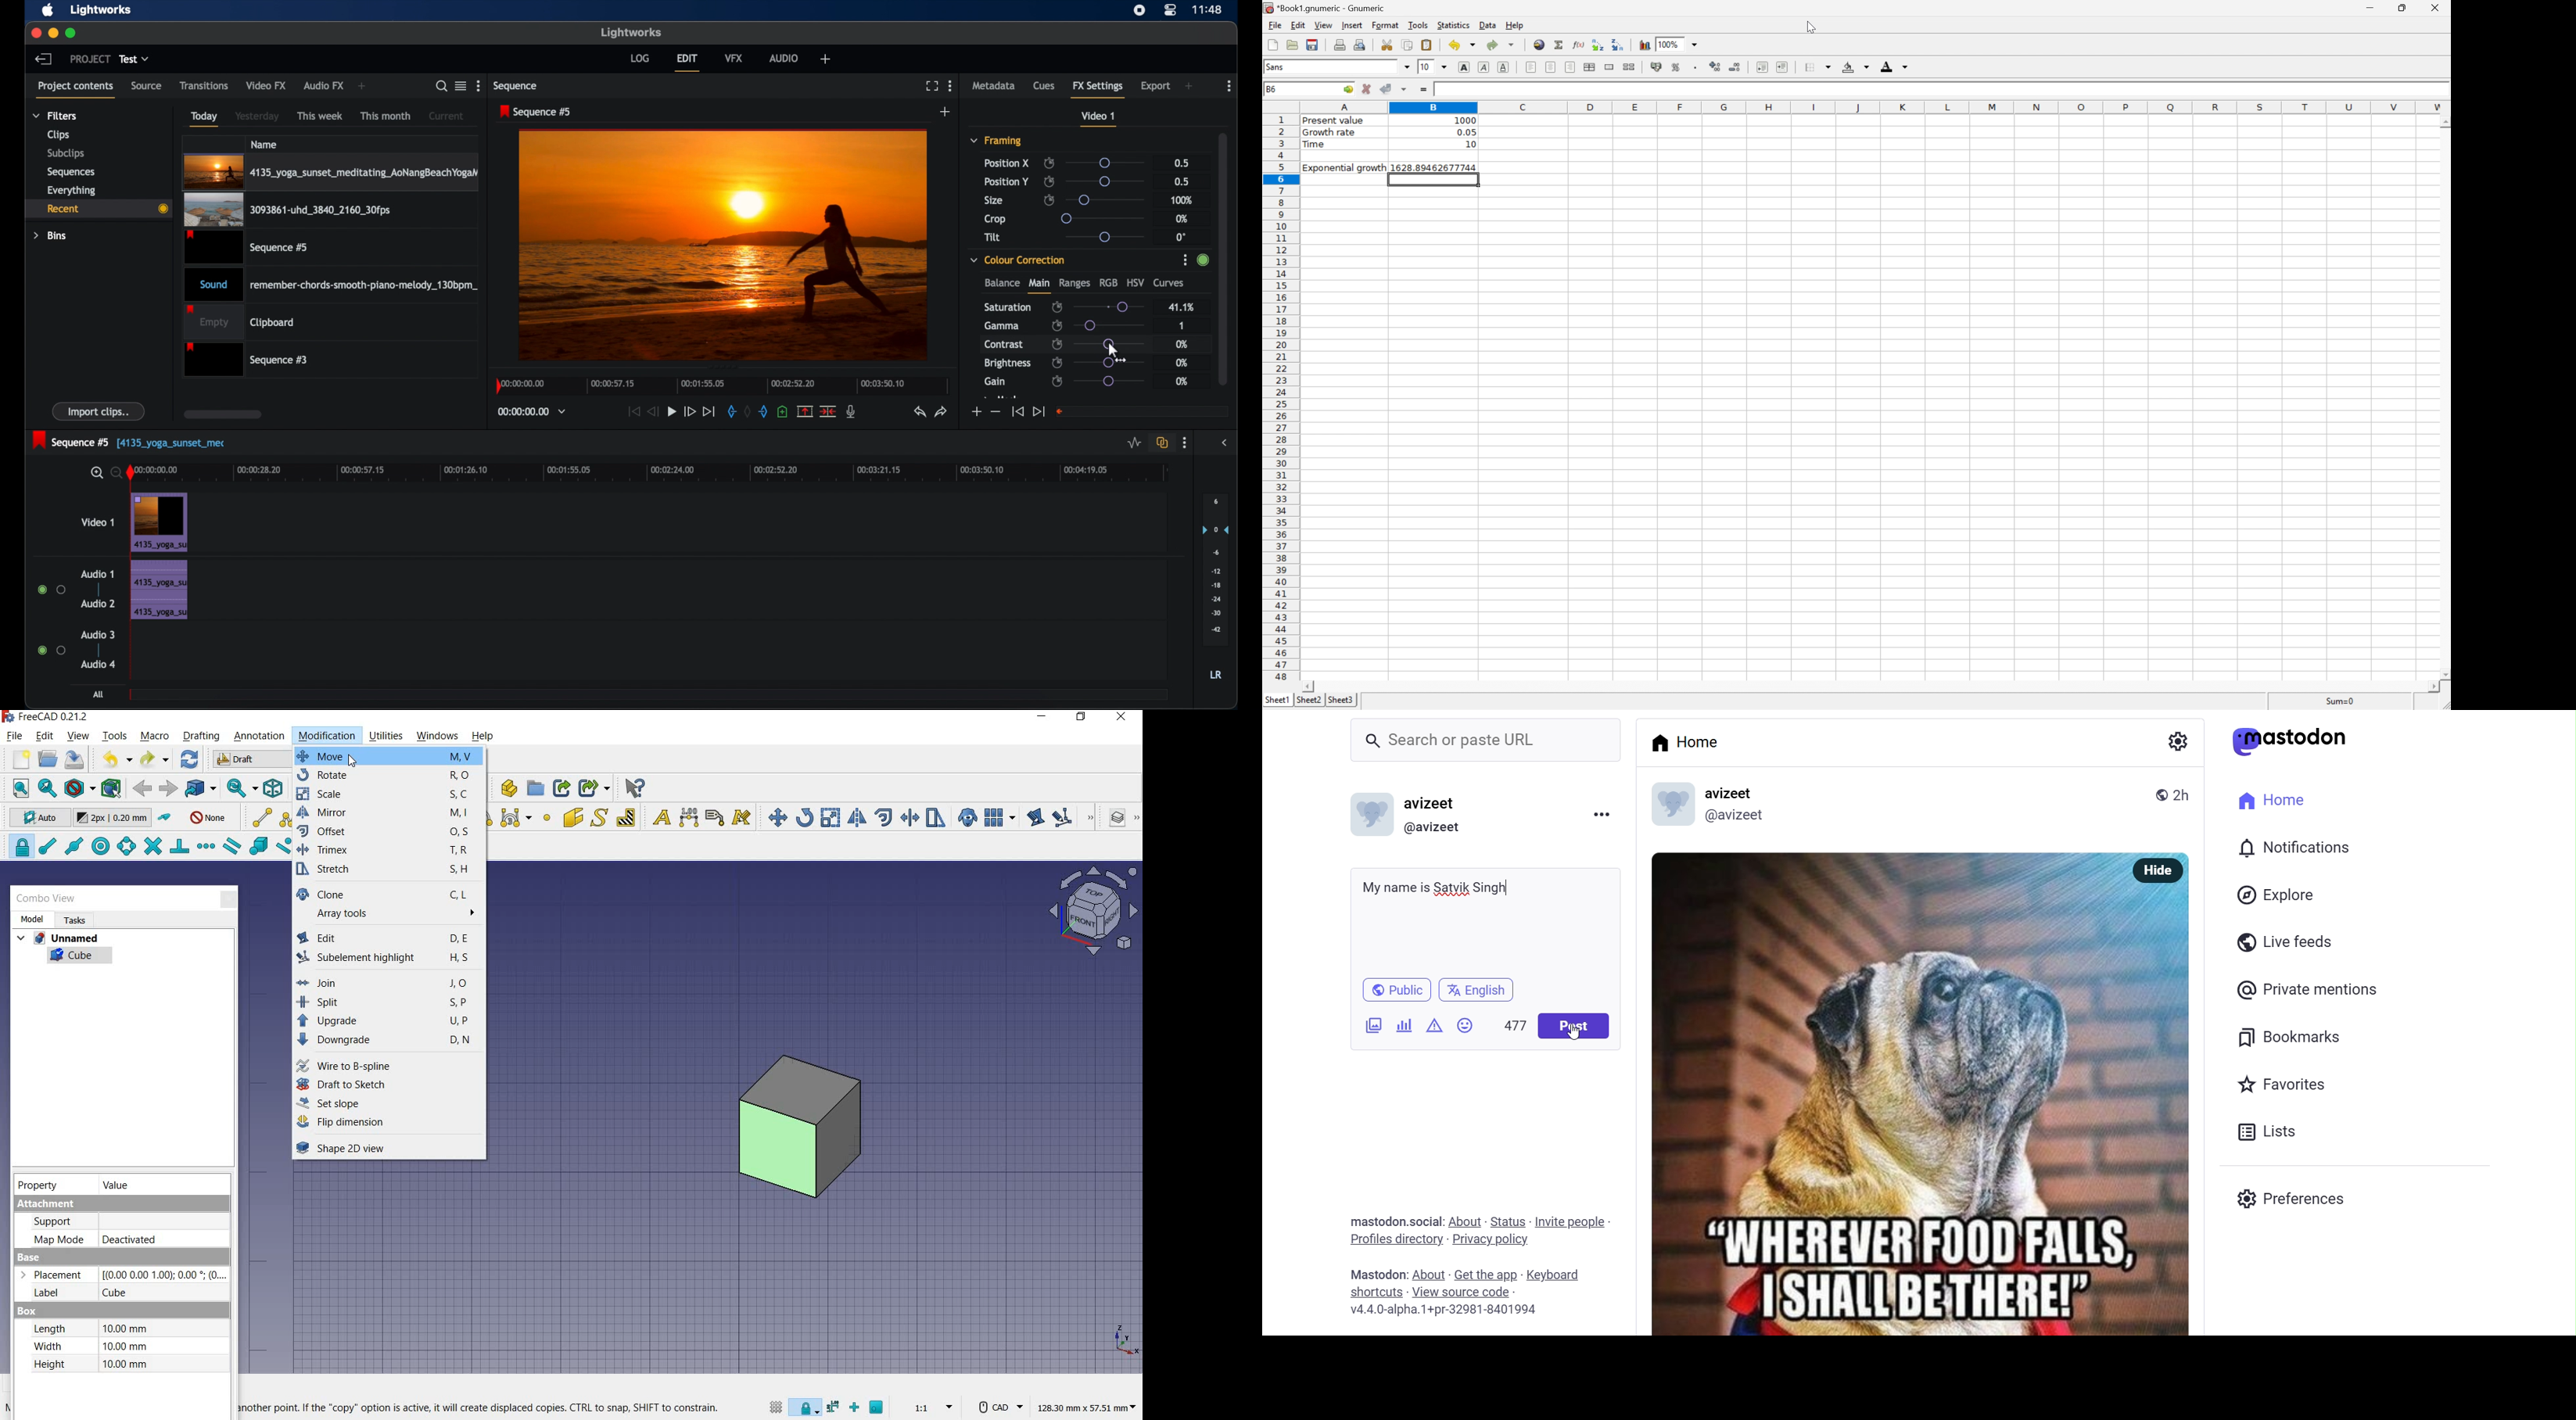 This screenshot has width=2576, height=1428. I want to click on stretch, so click(936, 818).